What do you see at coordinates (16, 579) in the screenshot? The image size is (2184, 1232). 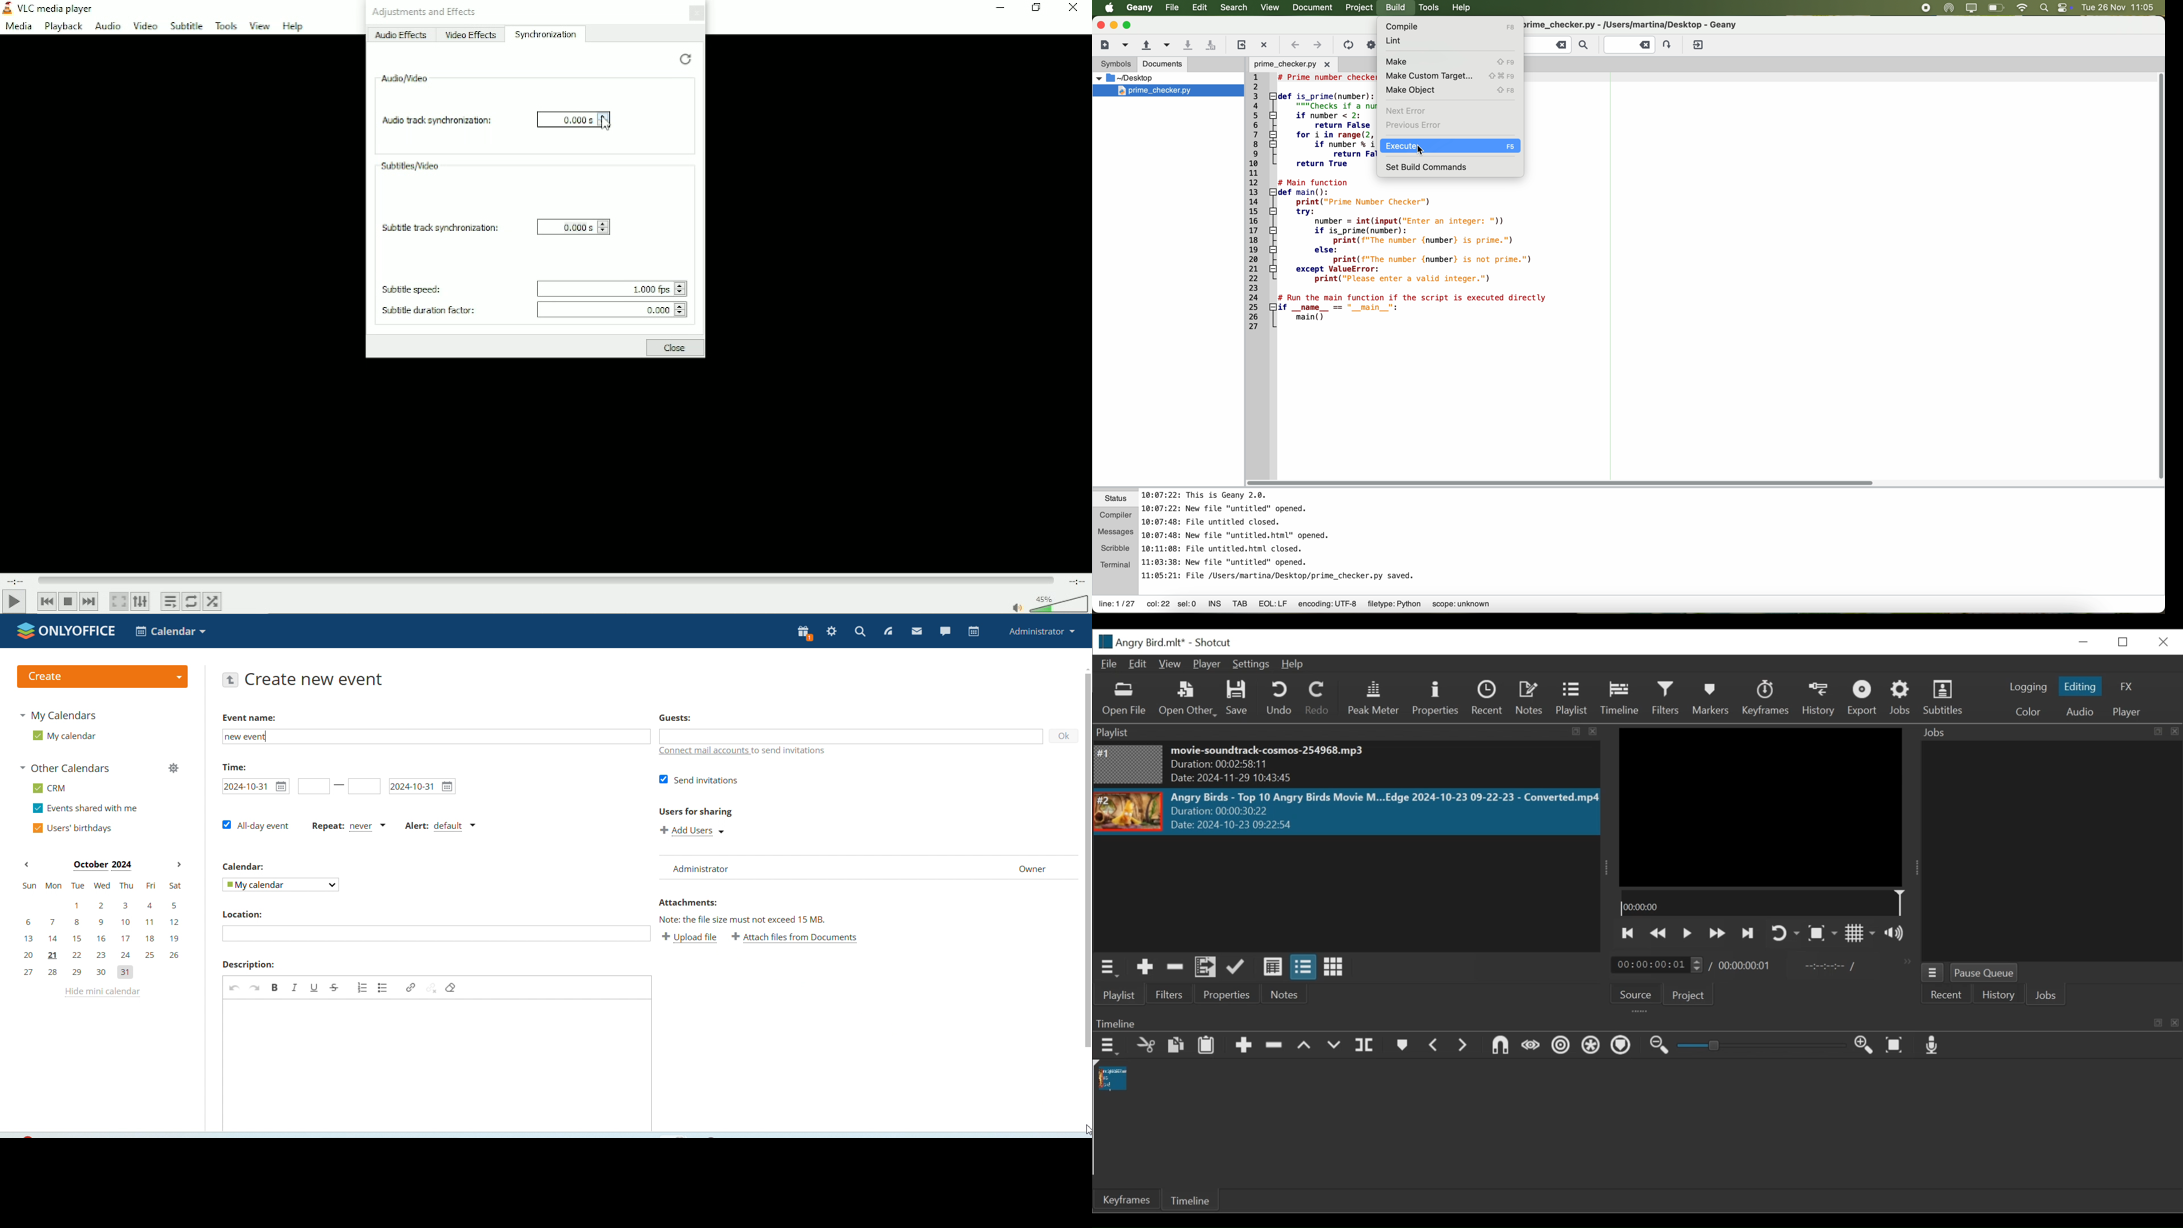 I see `Elapsed time` at bounding box center [16, 579].